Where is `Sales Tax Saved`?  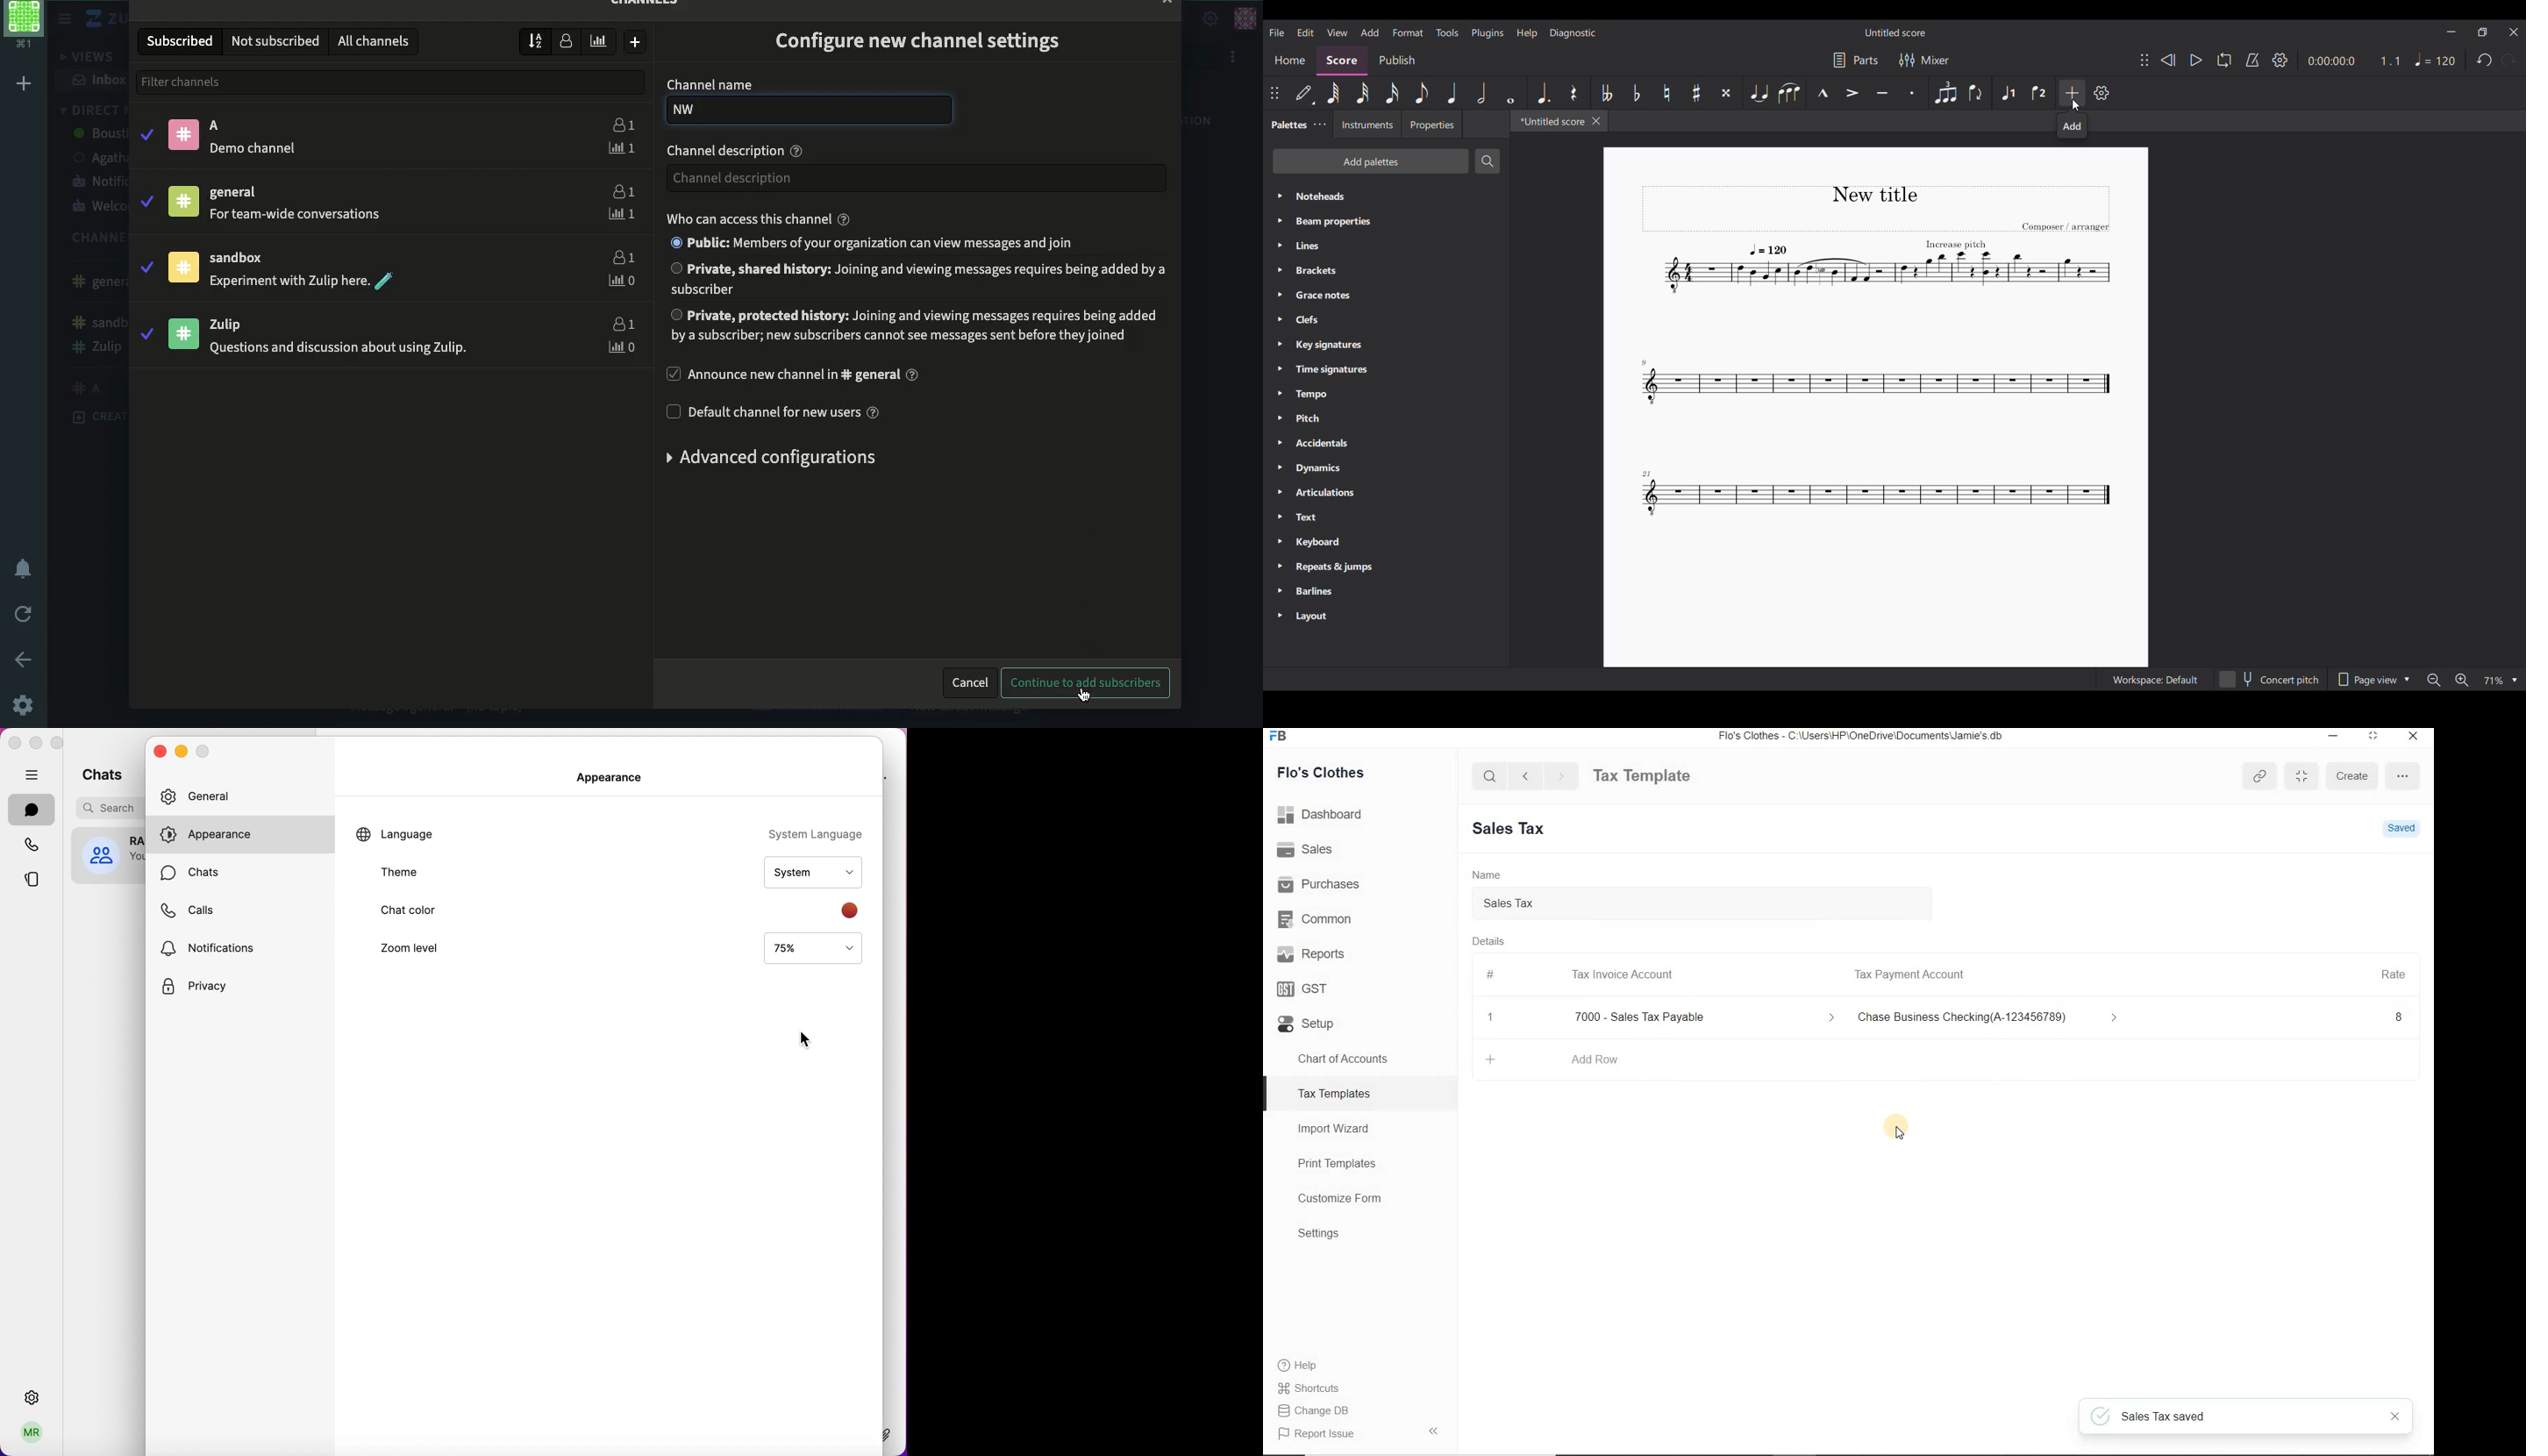
Sales Tax Saved is located at coordinates (2248, 1417).